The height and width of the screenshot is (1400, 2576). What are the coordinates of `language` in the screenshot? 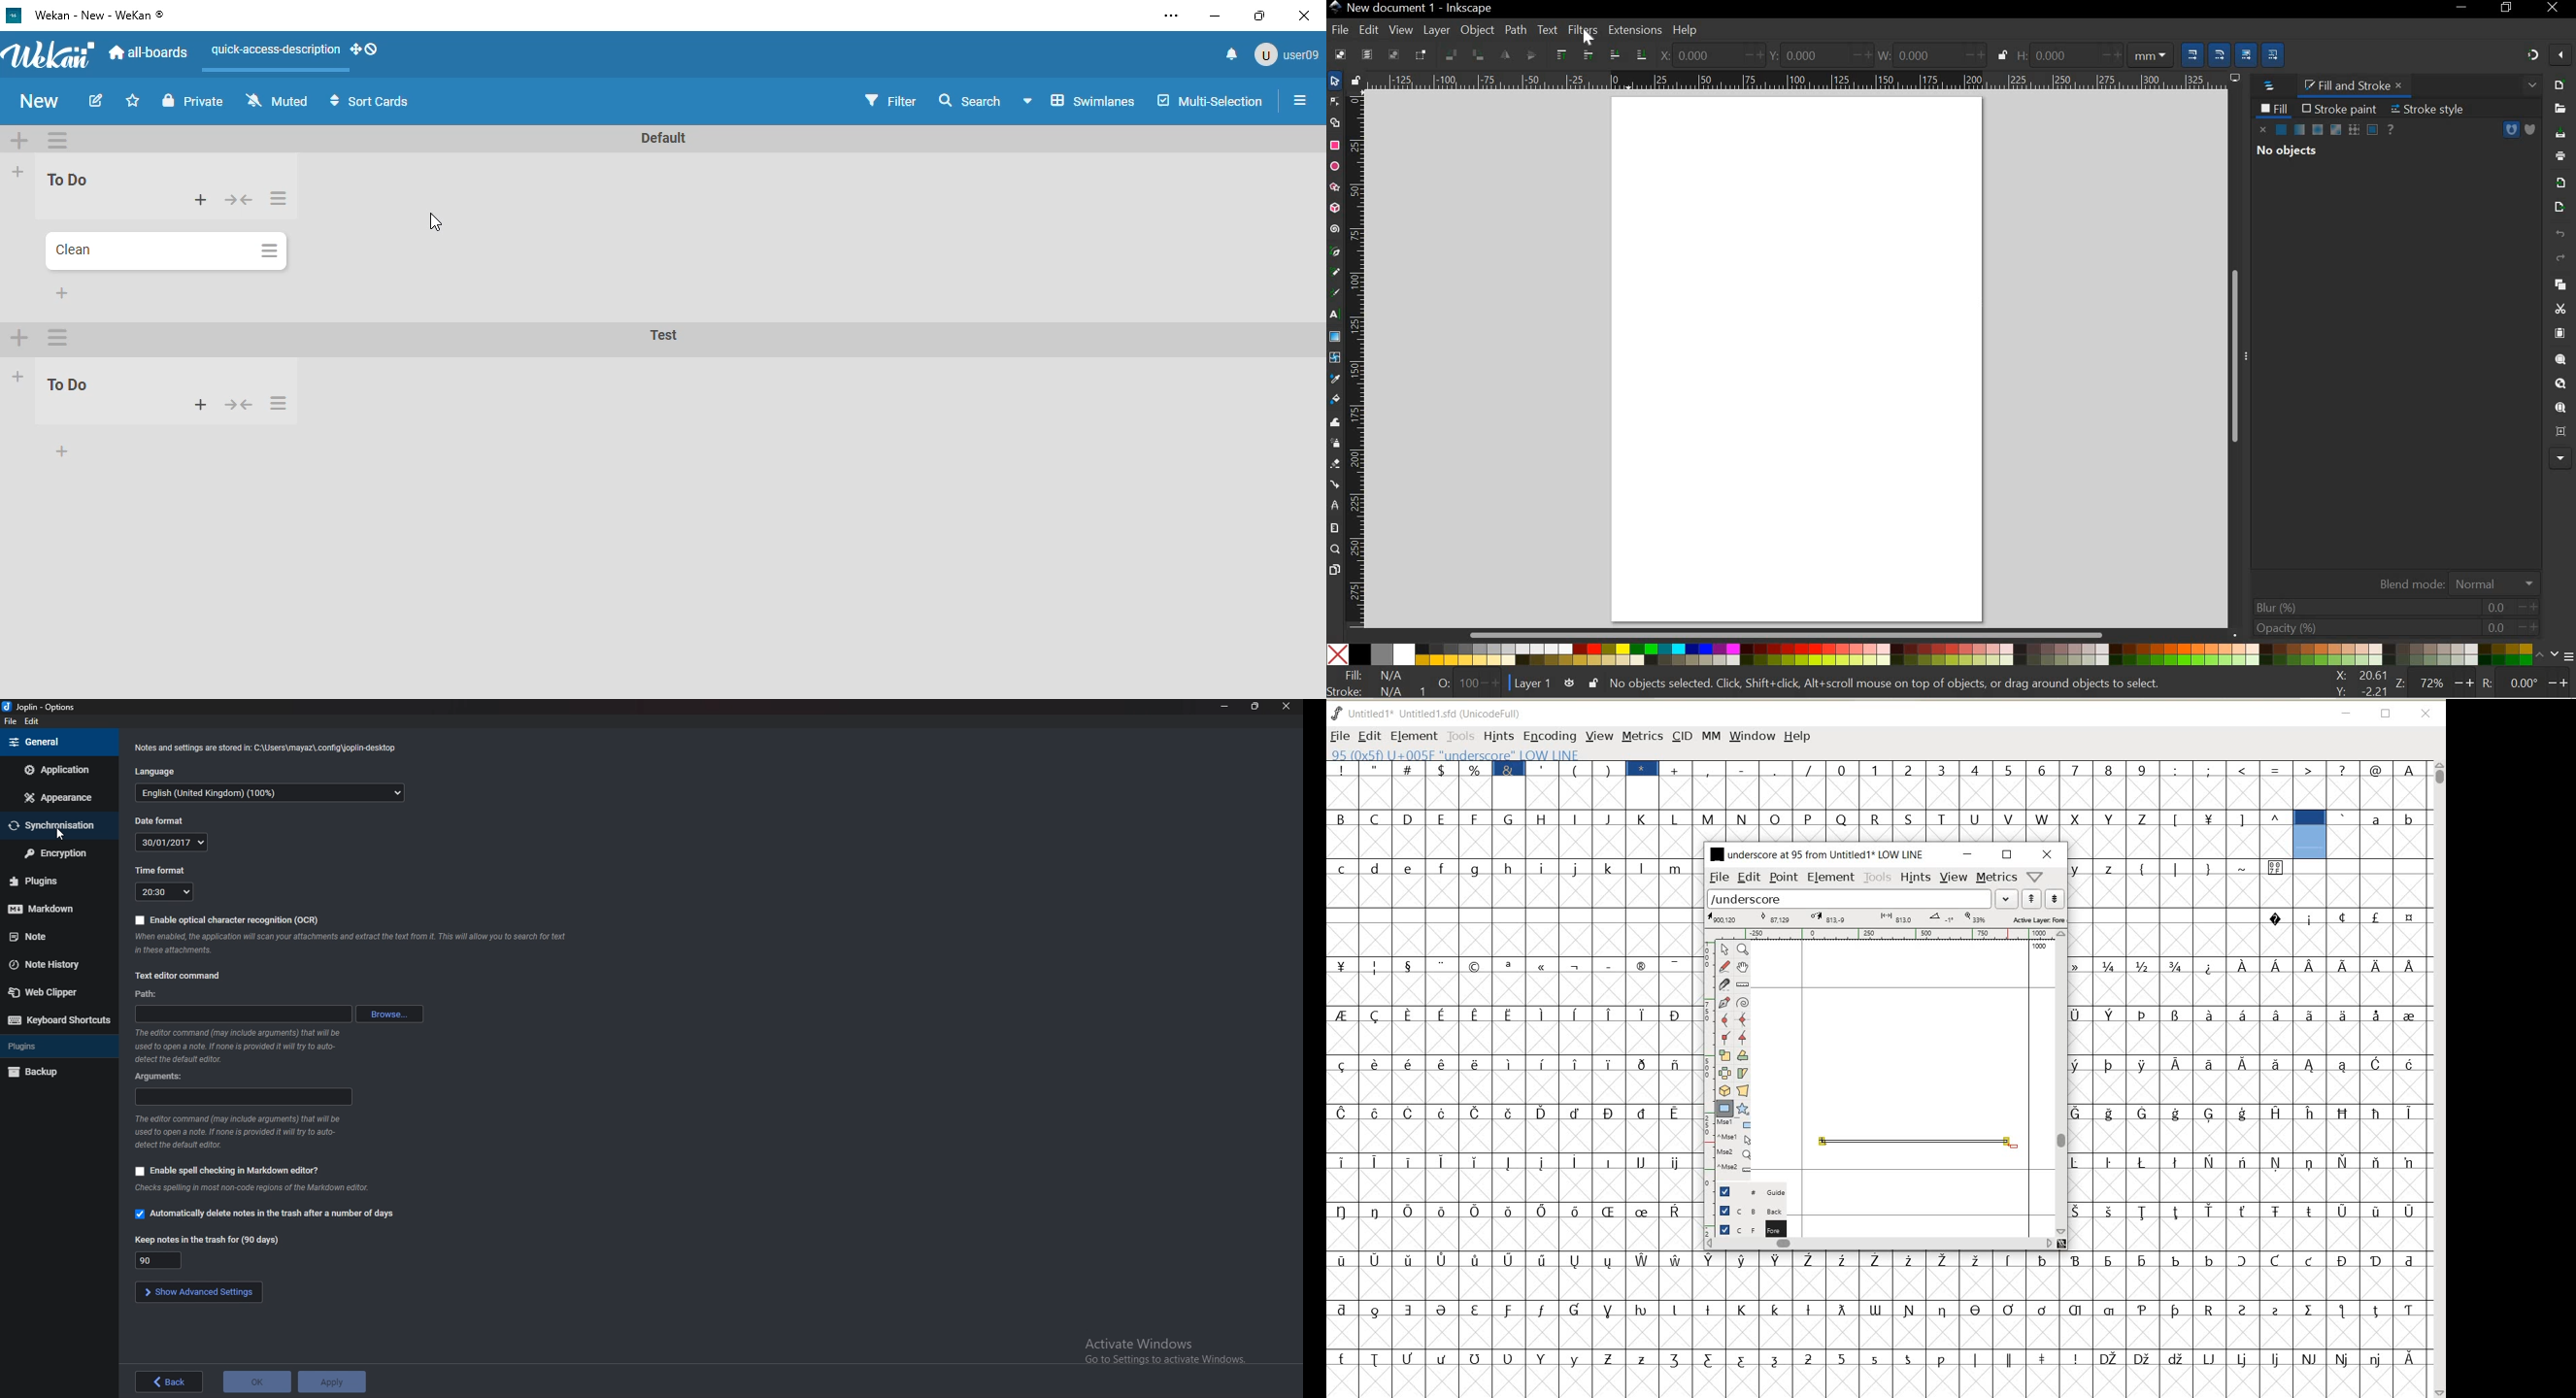 It's located at (159, 772).